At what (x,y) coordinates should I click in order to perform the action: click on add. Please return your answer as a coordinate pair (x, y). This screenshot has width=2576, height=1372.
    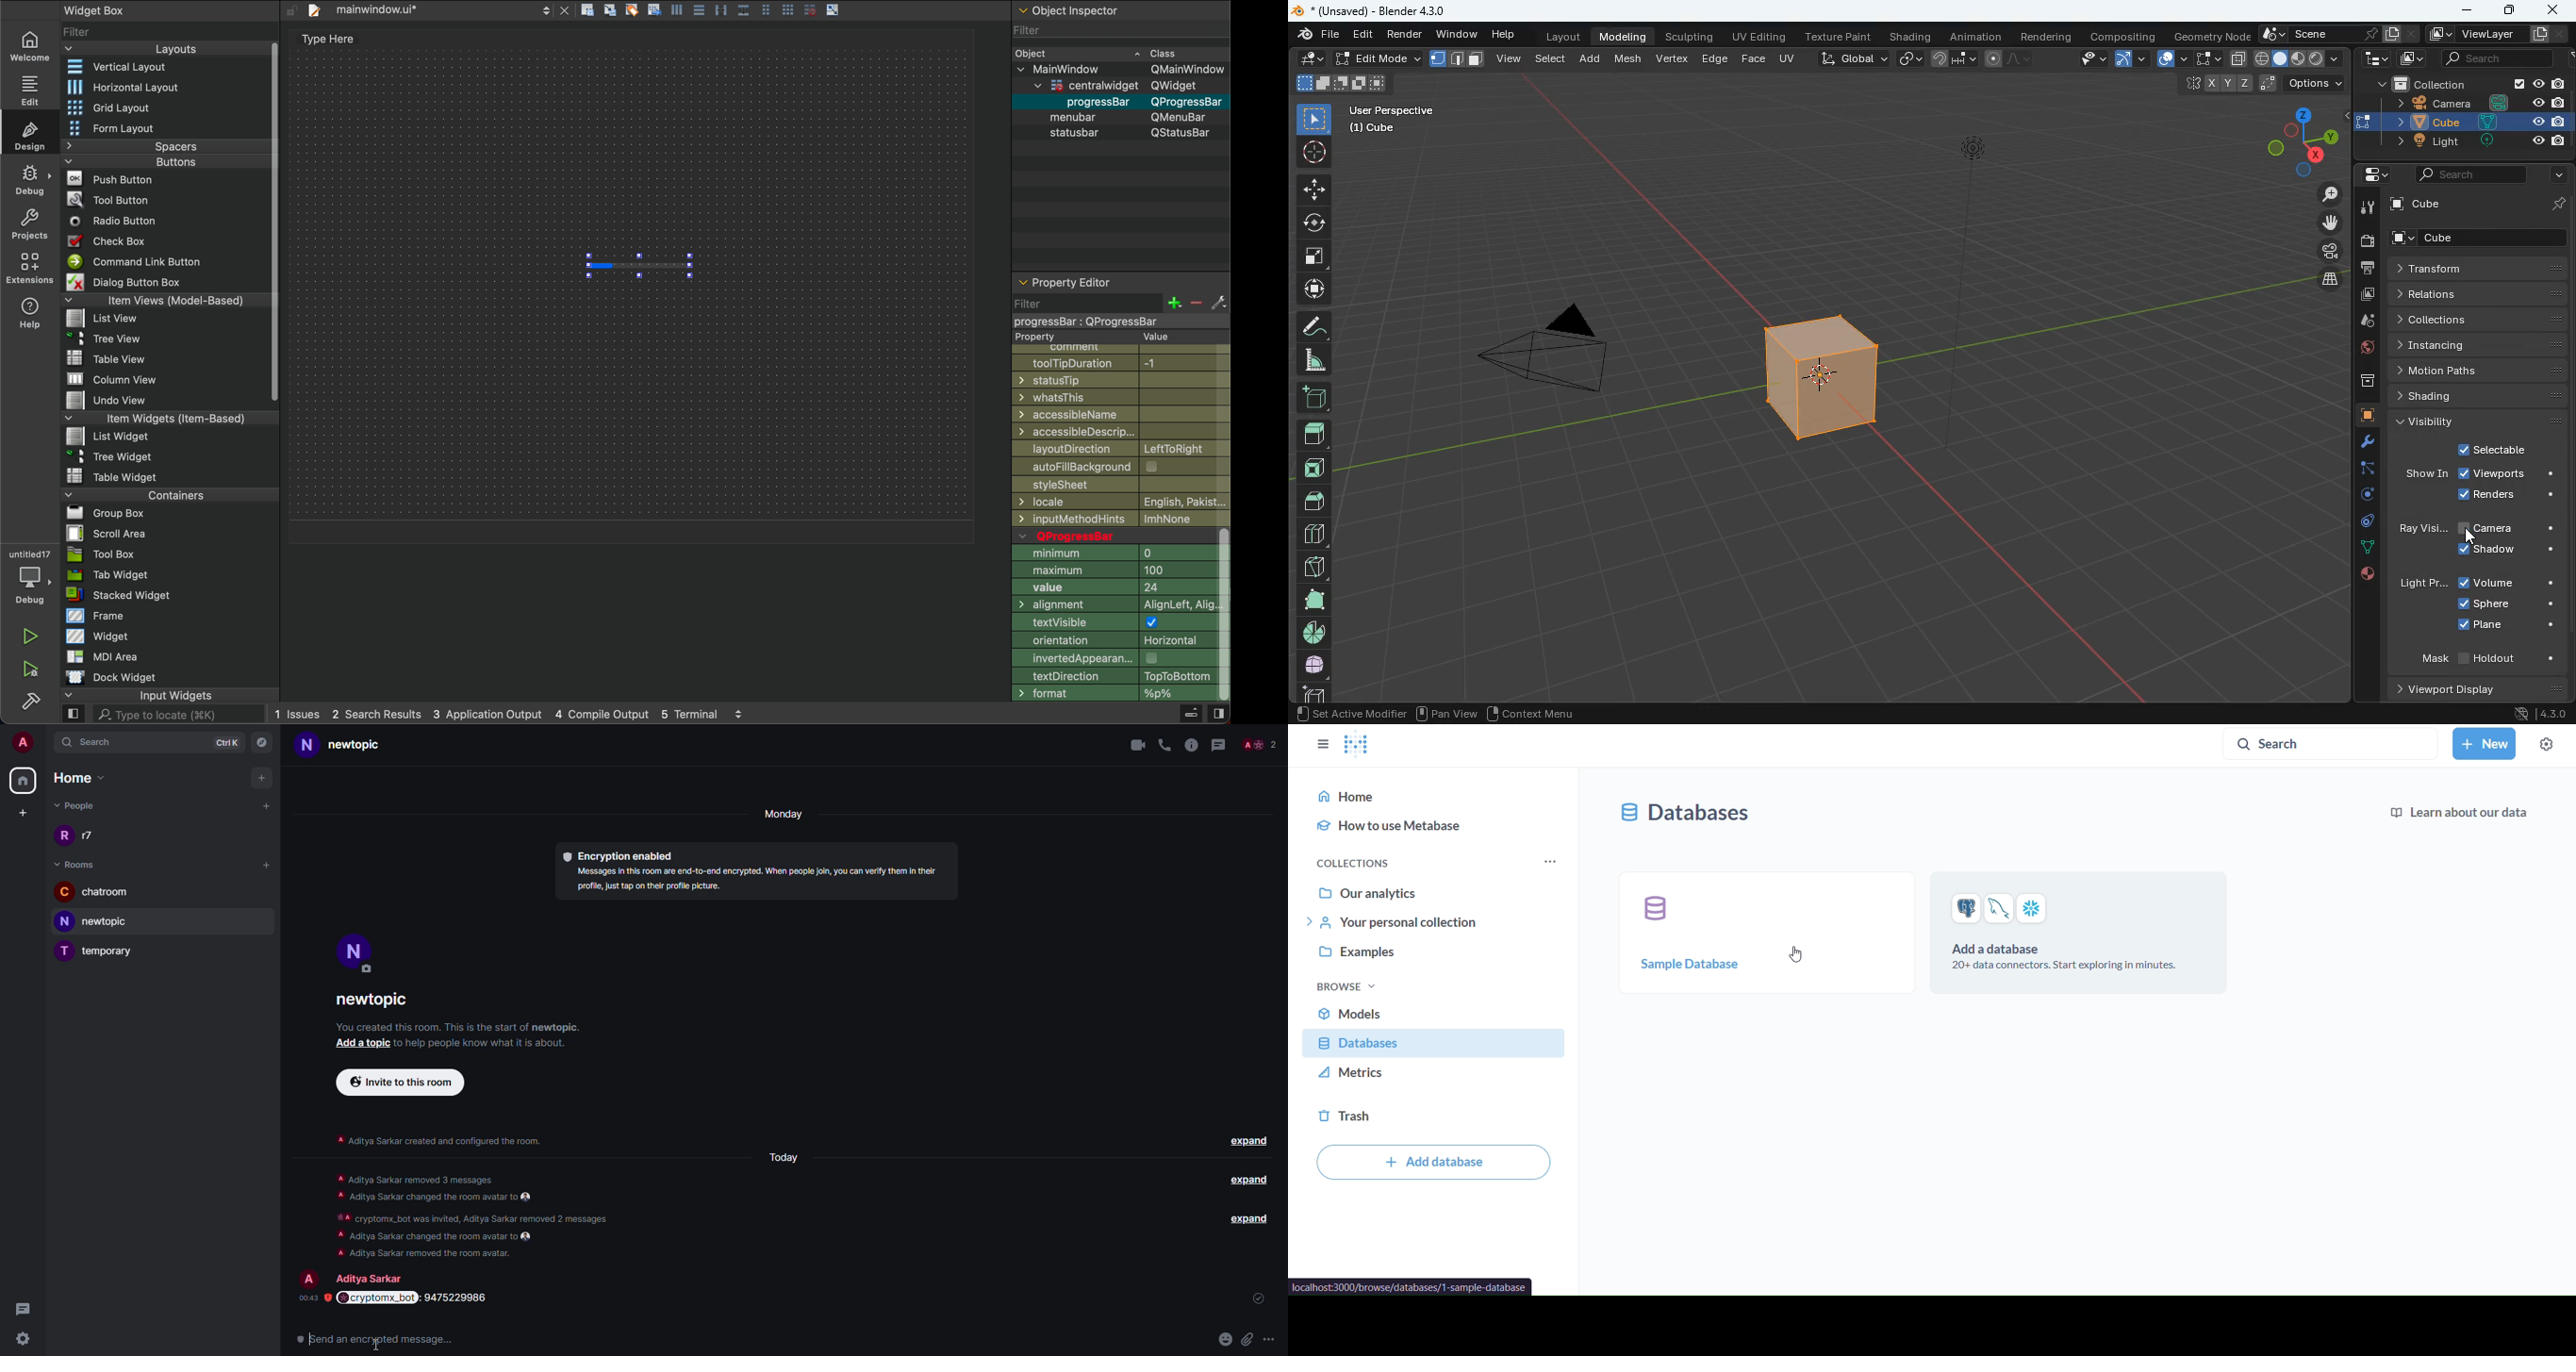
    Looking at the image, I should click on (267, 805).